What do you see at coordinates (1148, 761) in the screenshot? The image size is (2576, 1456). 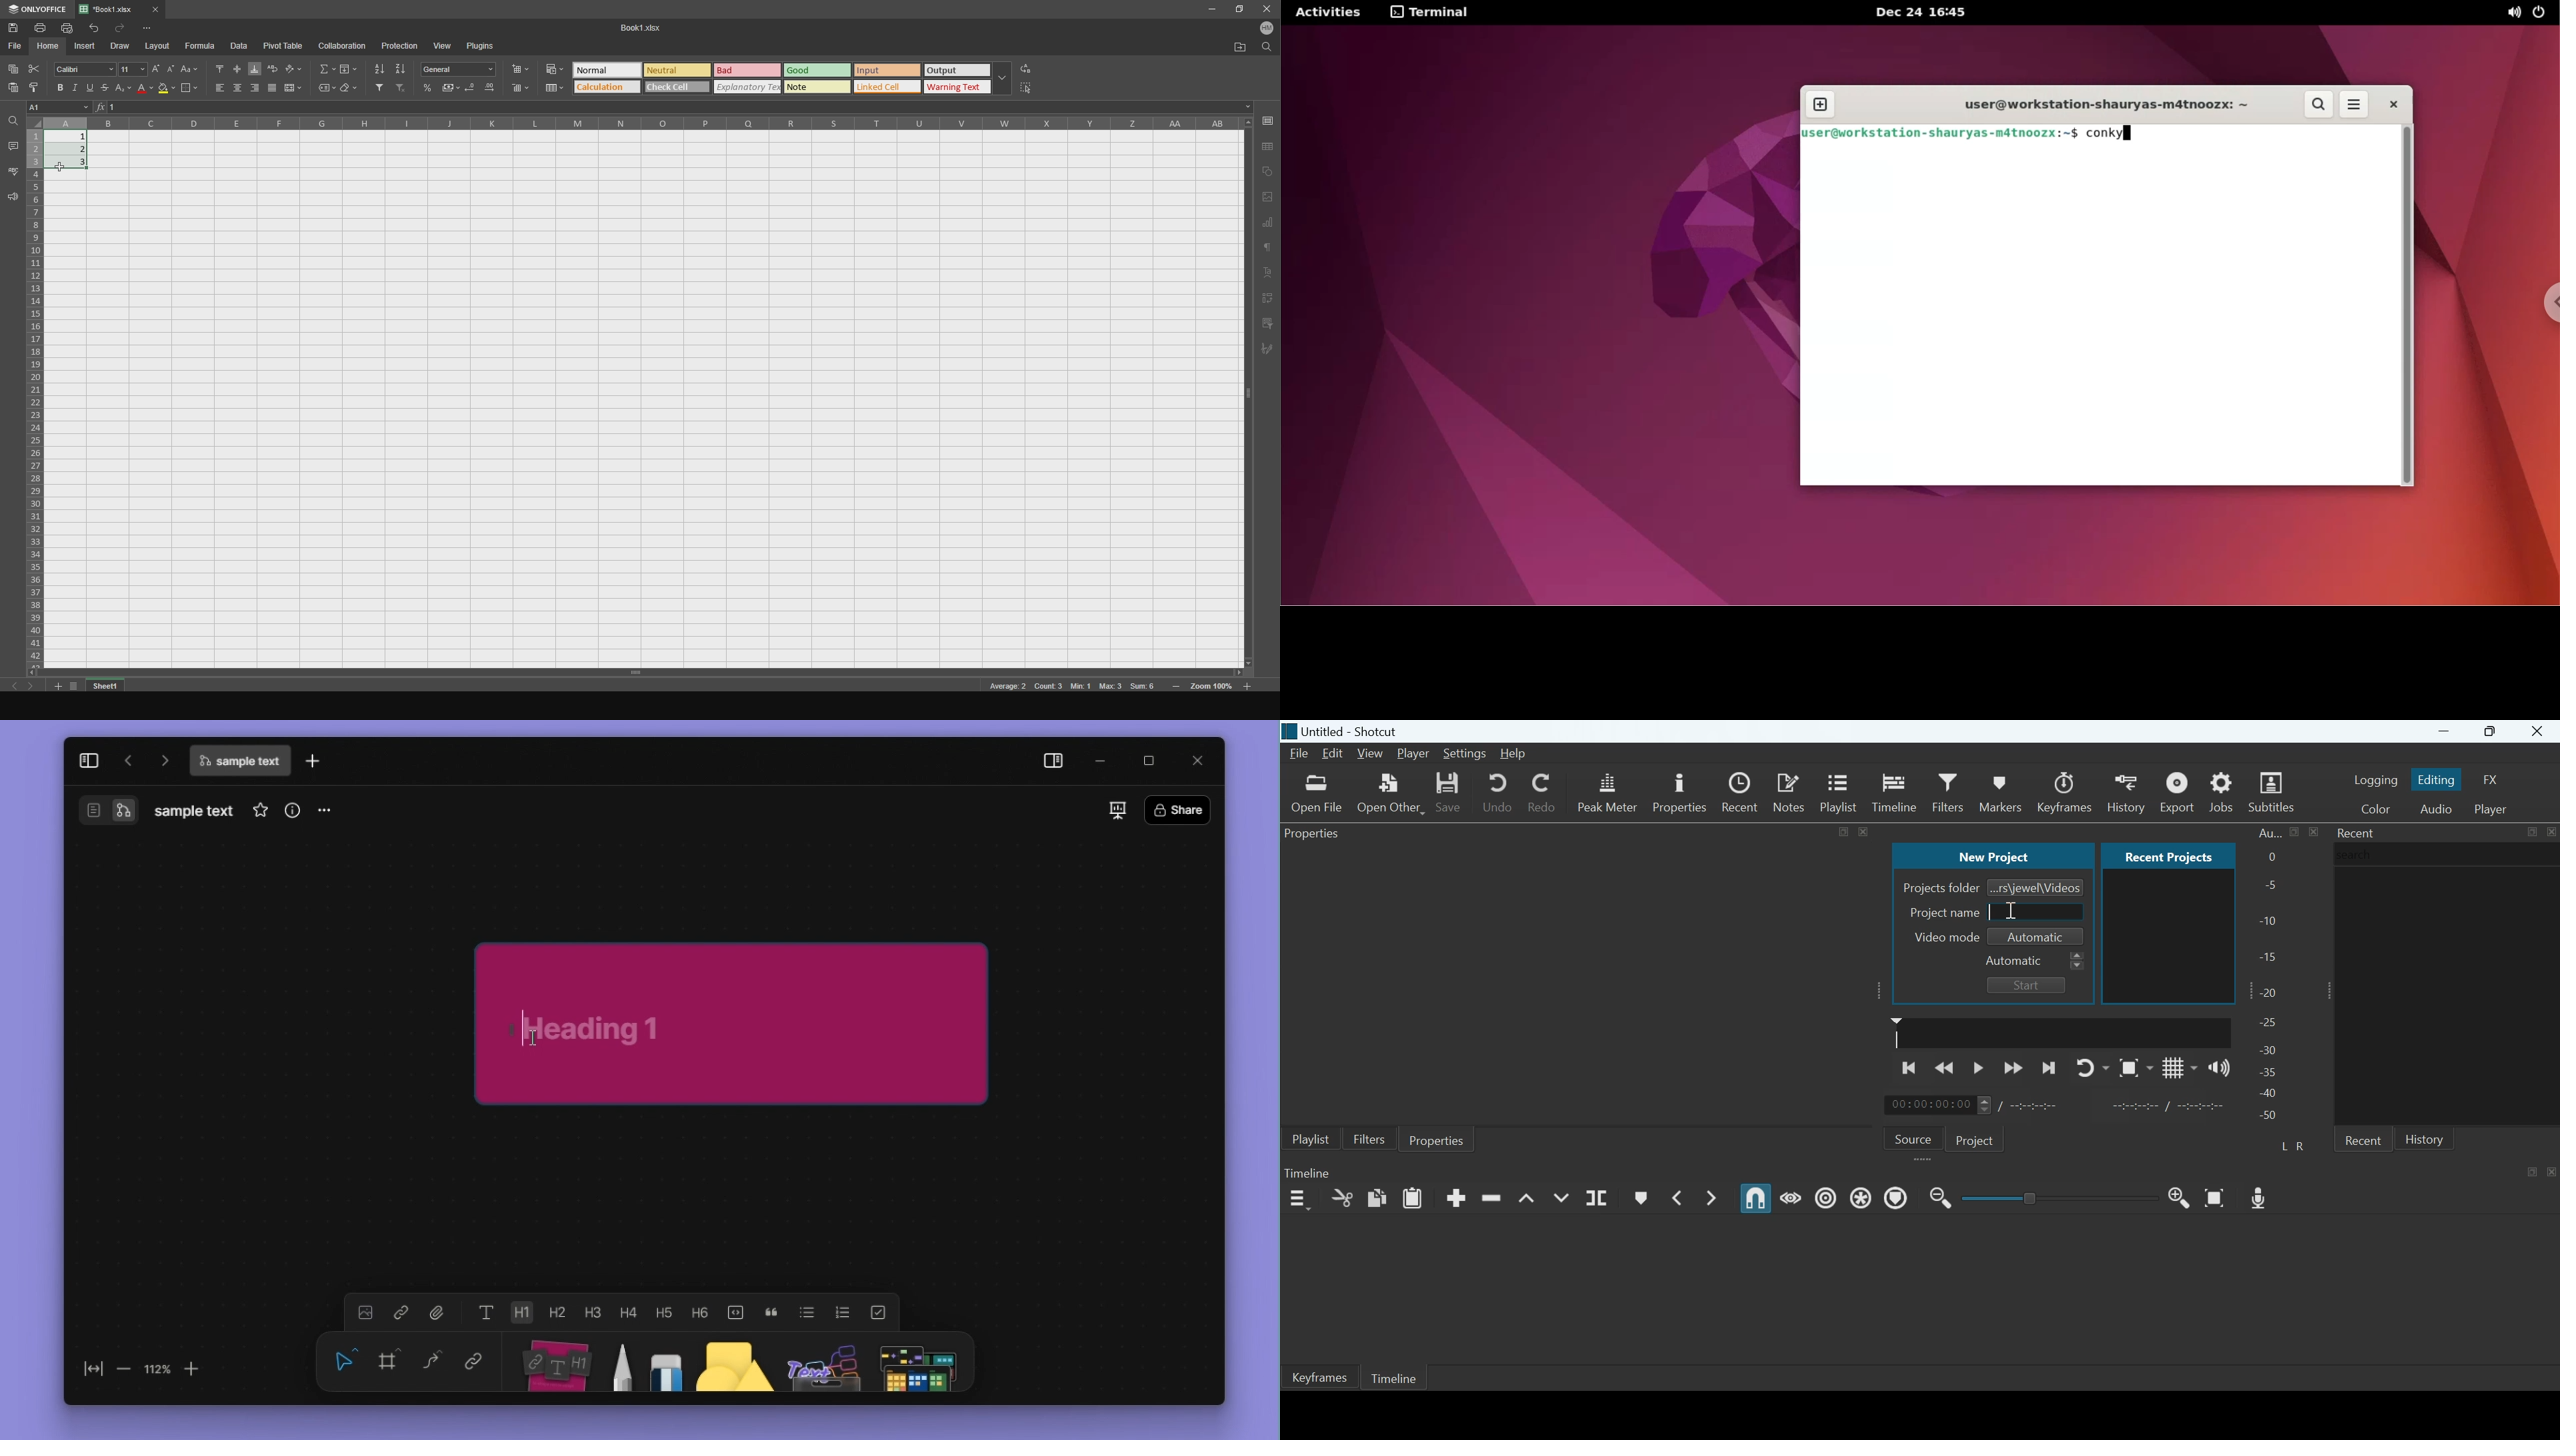 I see `maximize` at bounding box center [1148, 761].